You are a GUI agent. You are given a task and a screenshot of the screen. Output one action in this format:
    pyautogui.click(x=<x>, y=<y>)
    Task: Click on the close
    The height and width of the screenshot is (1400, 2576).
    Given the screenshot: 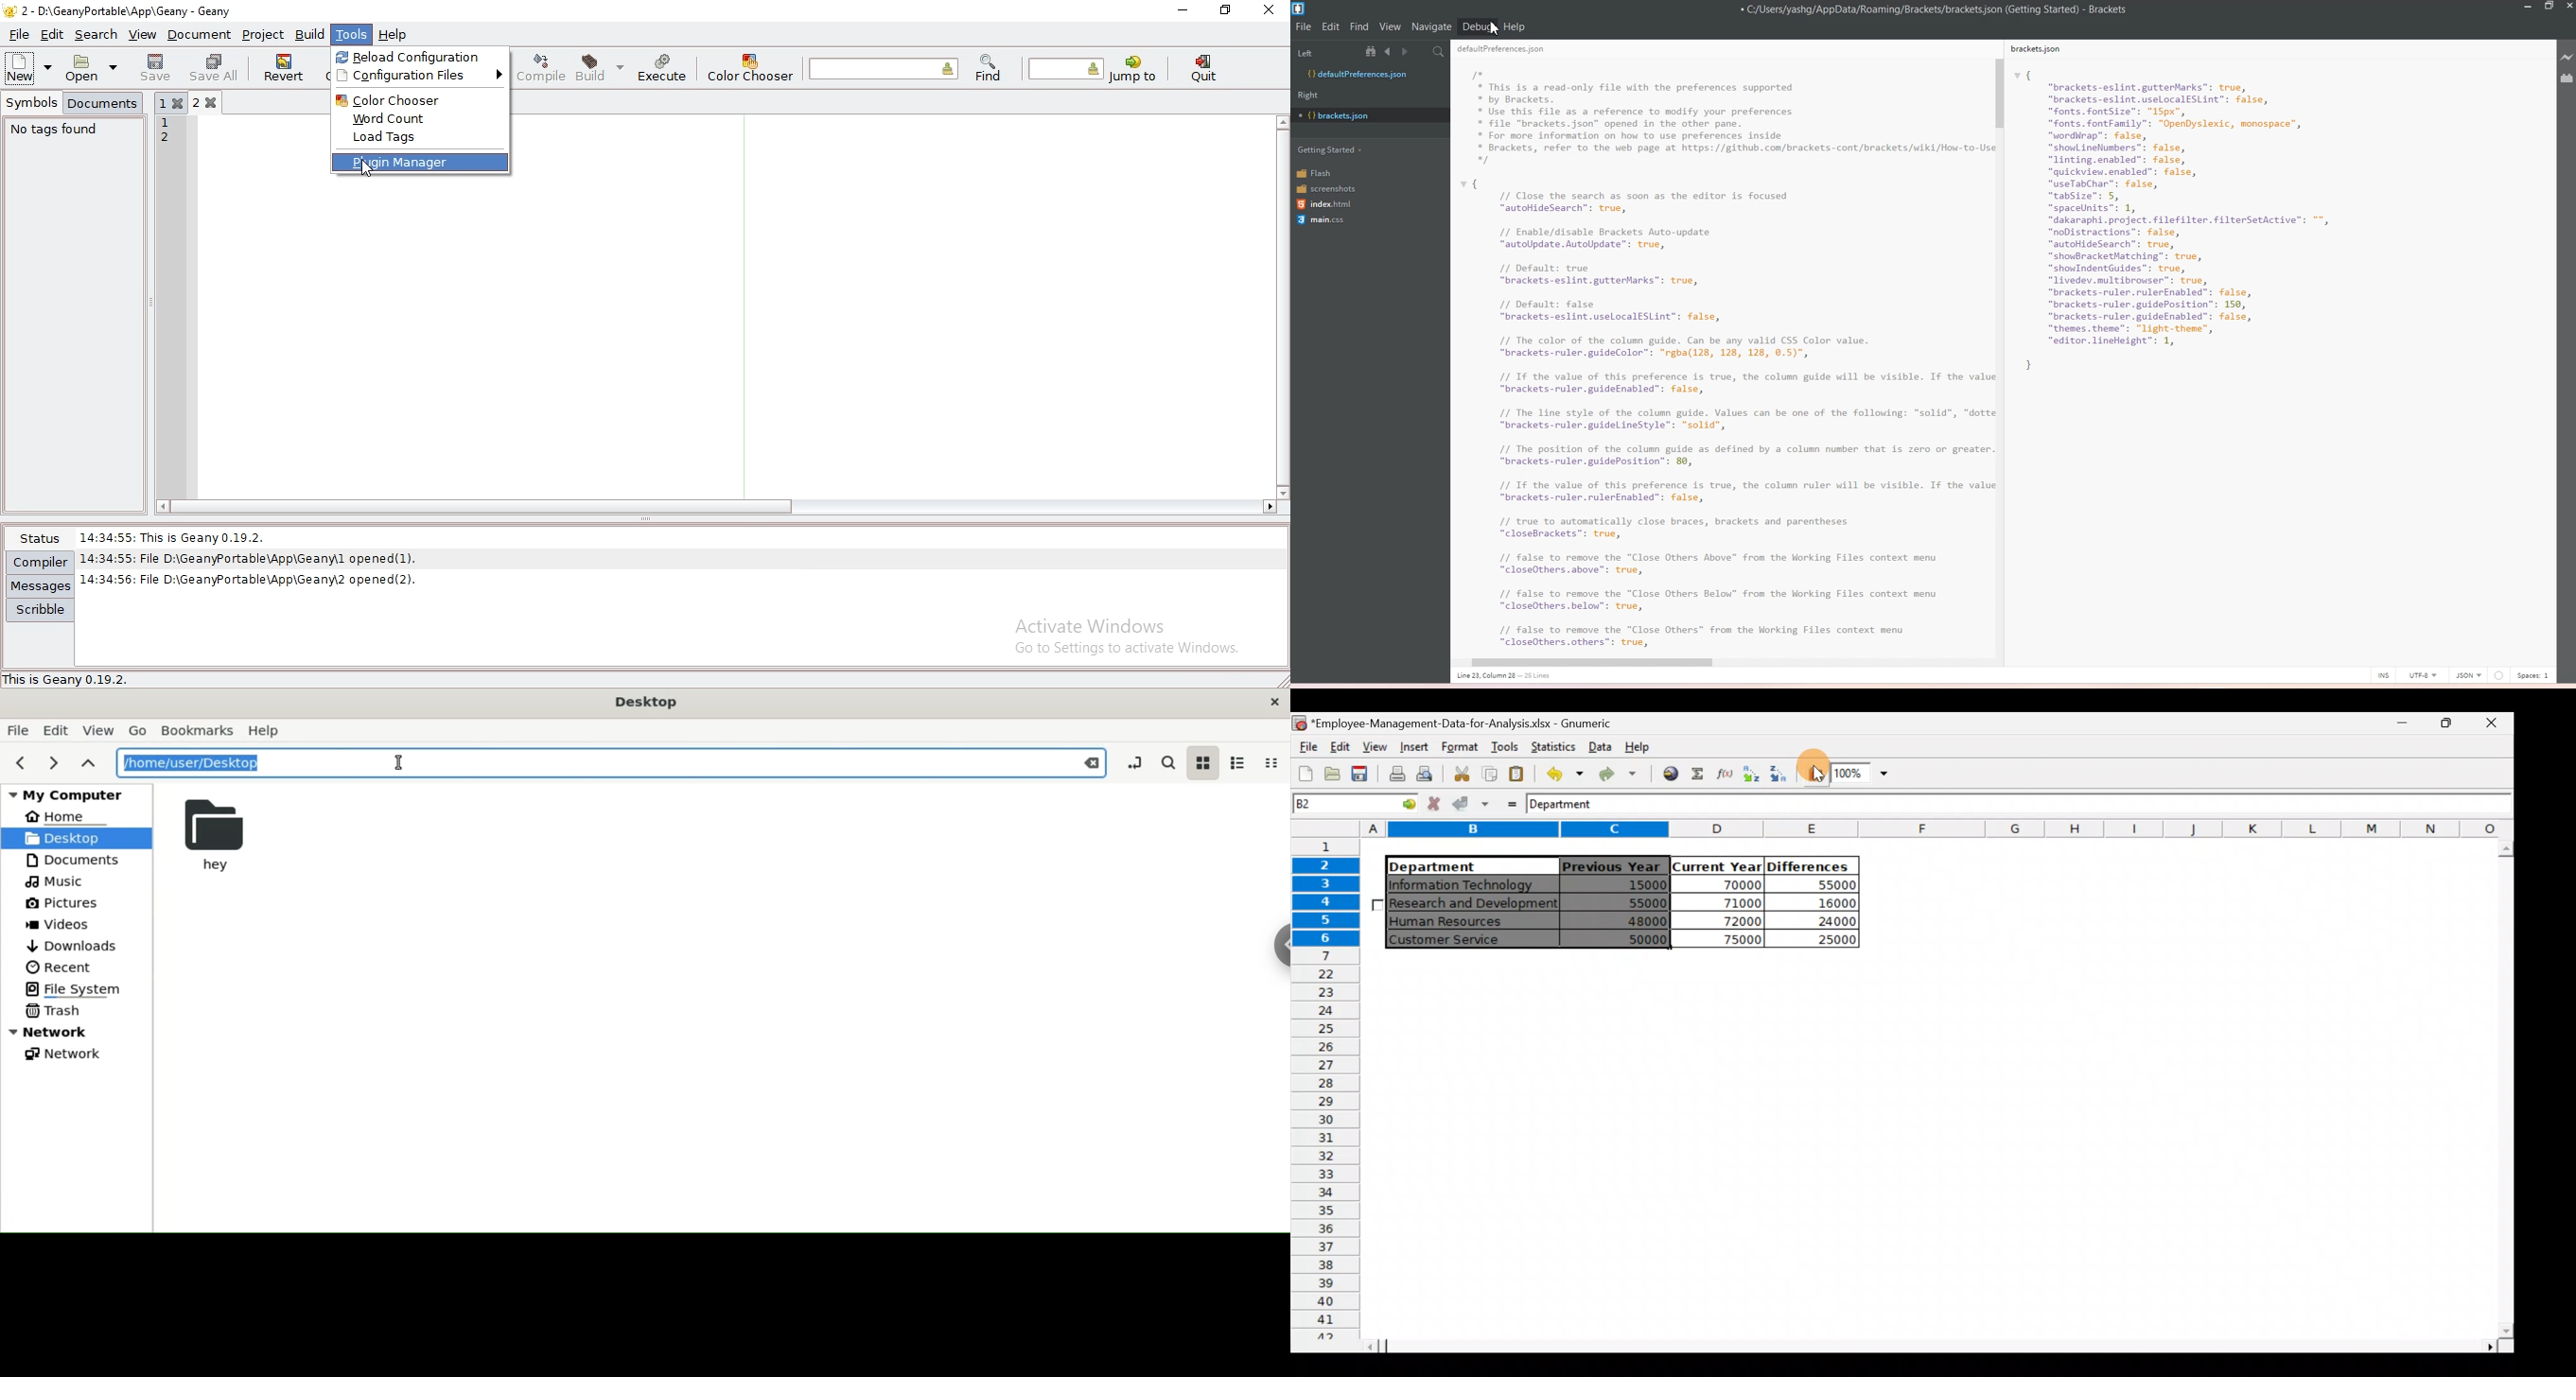 What is the action you would take?
    pyautogui.click(x=1276, y=702)
    